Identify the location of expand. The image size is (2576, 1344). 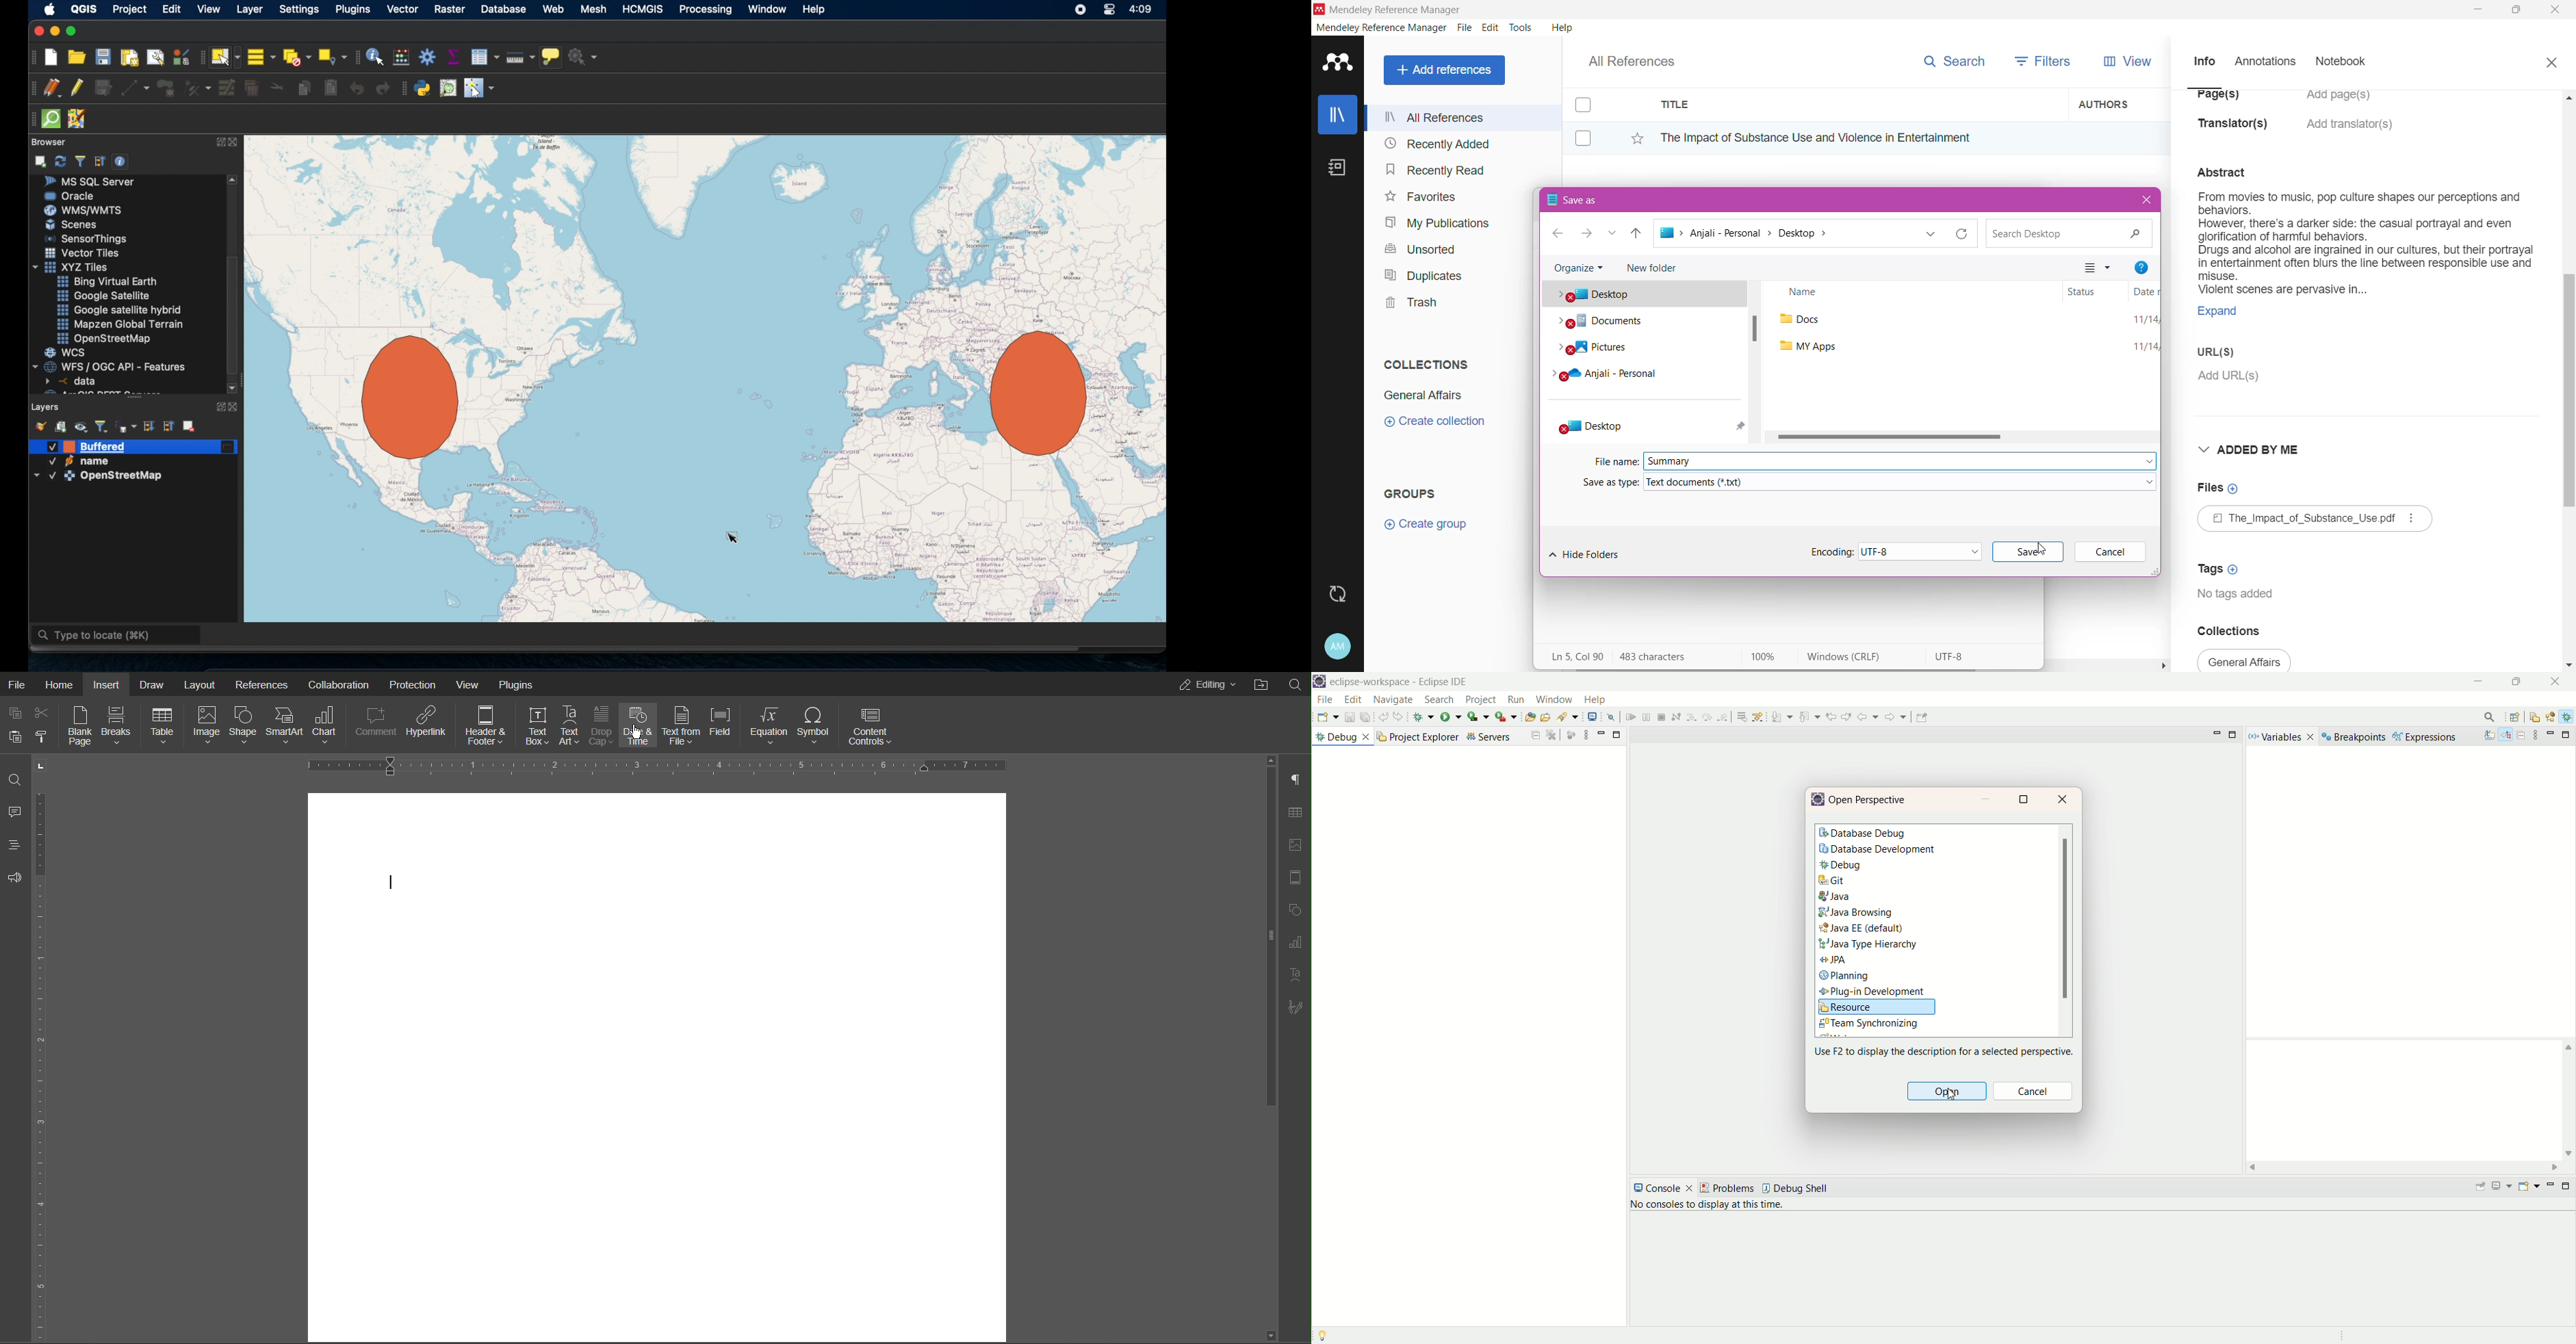
(218, 405).